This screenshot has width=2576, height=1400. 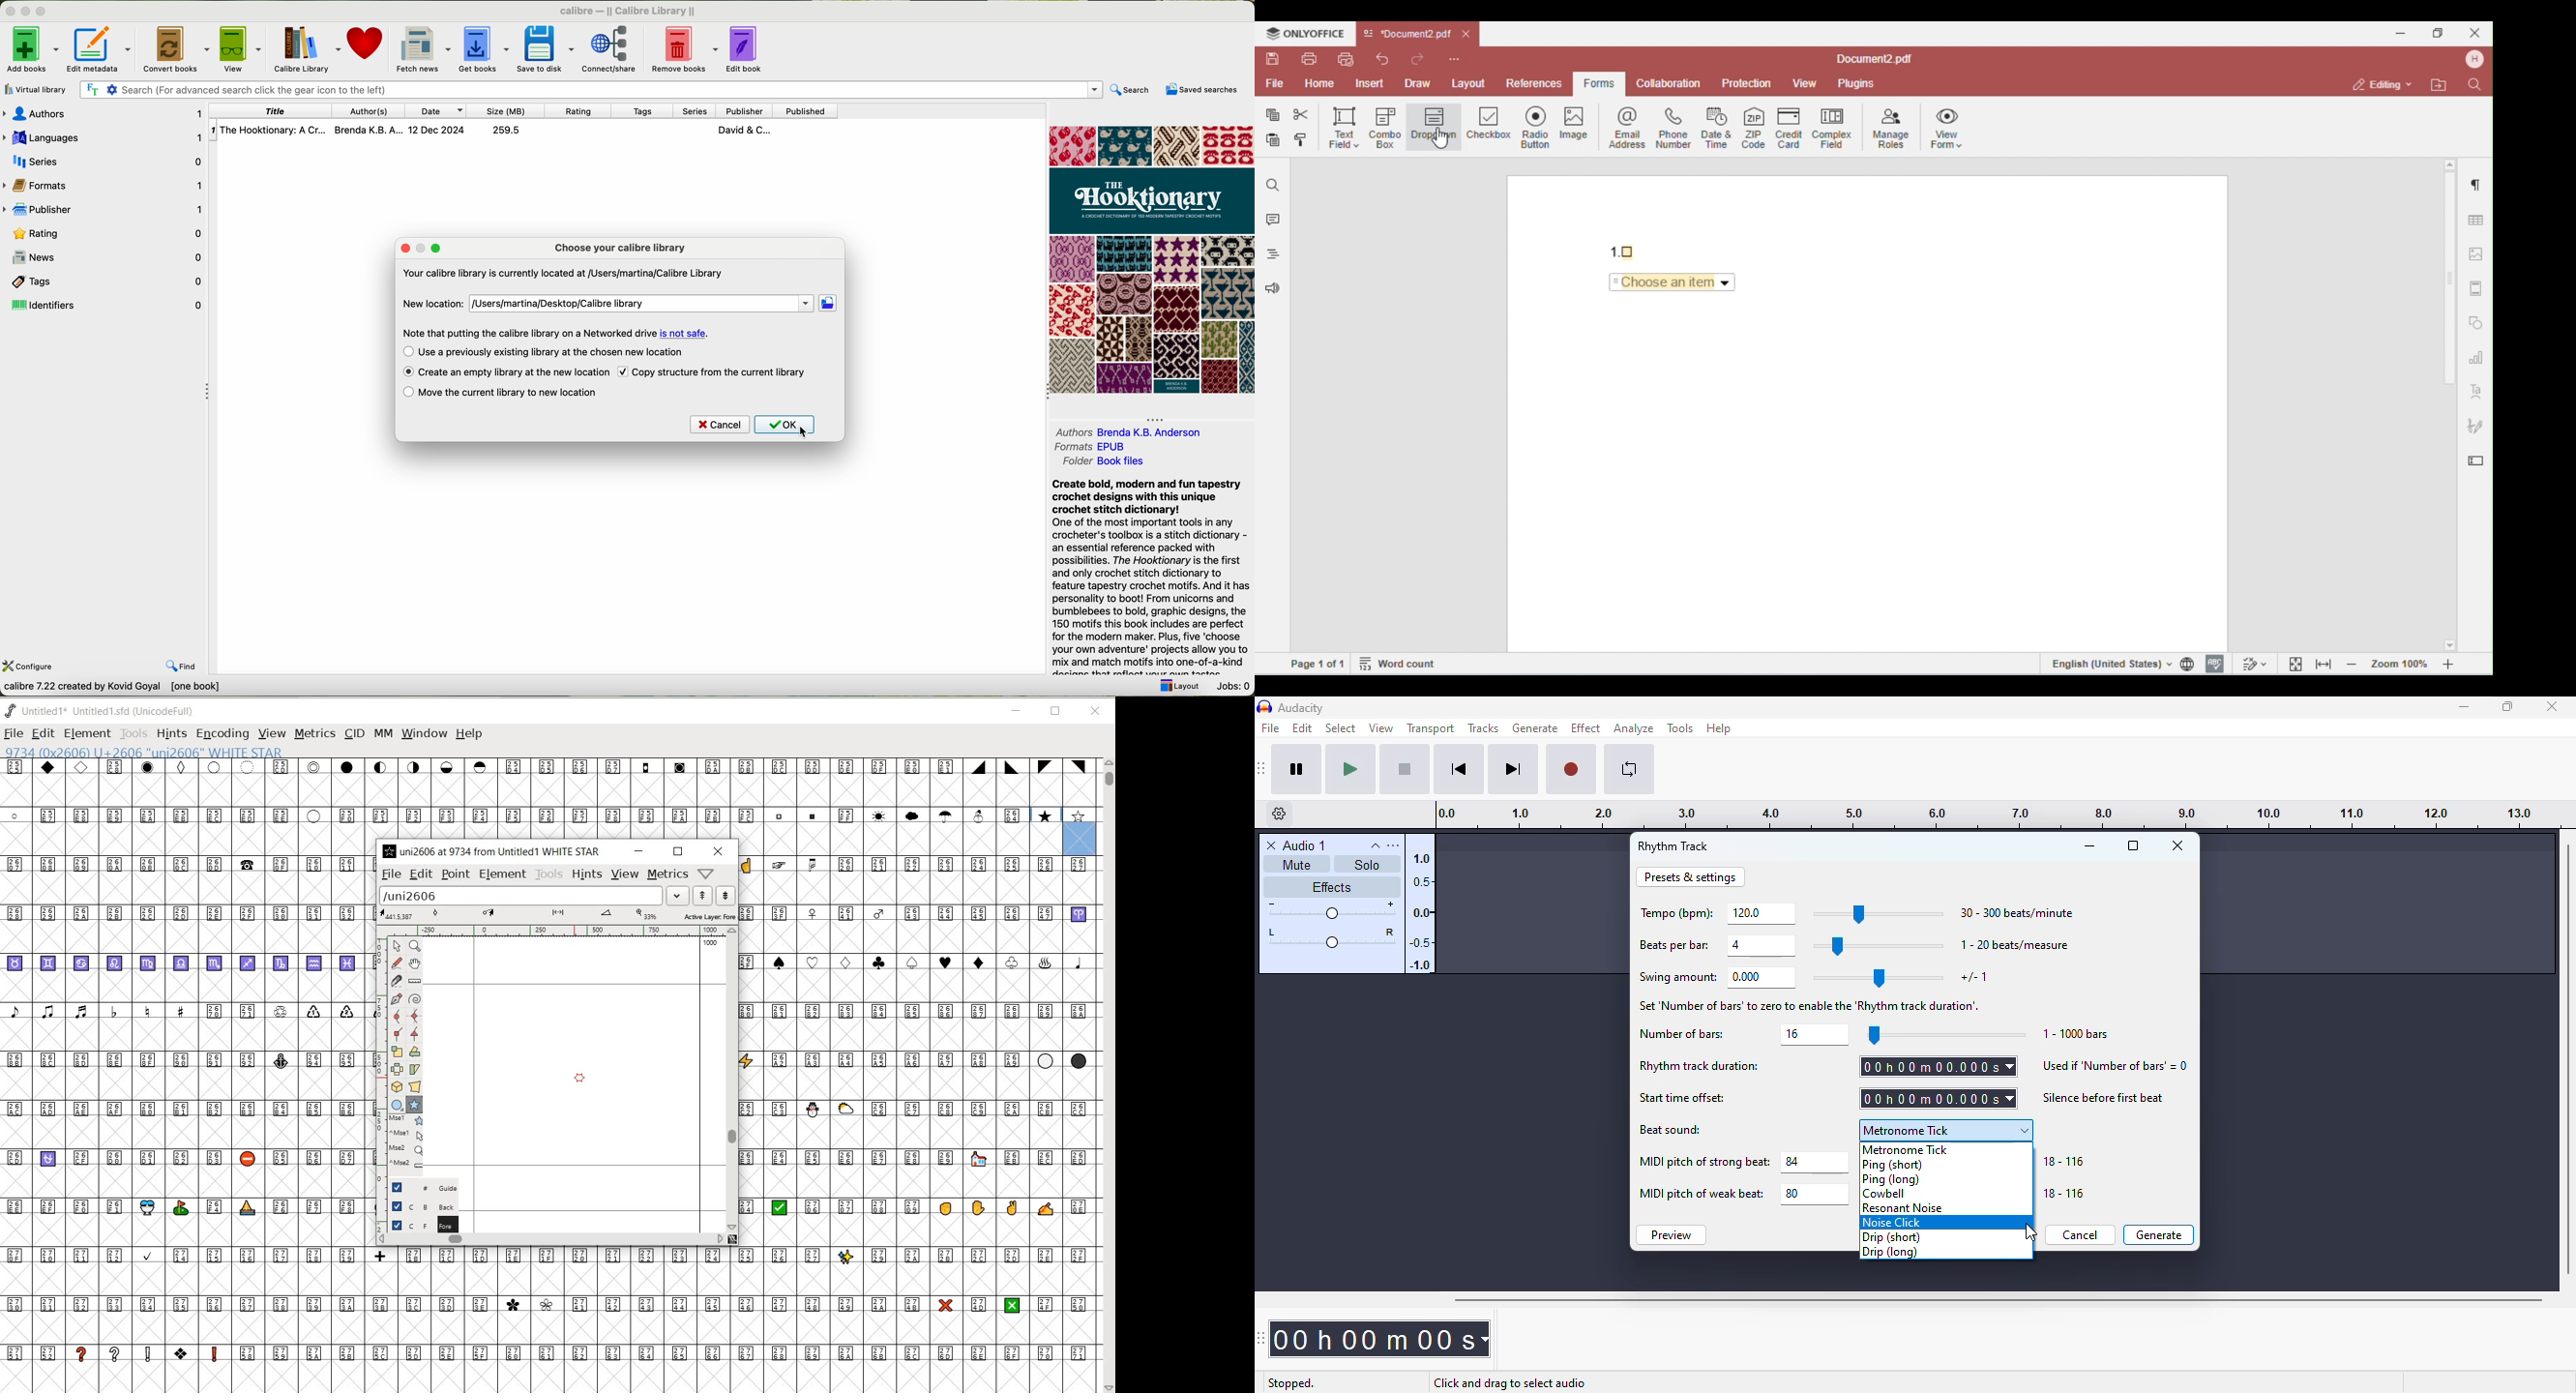 I want to click on VIEW, so click(x=271, y=735).